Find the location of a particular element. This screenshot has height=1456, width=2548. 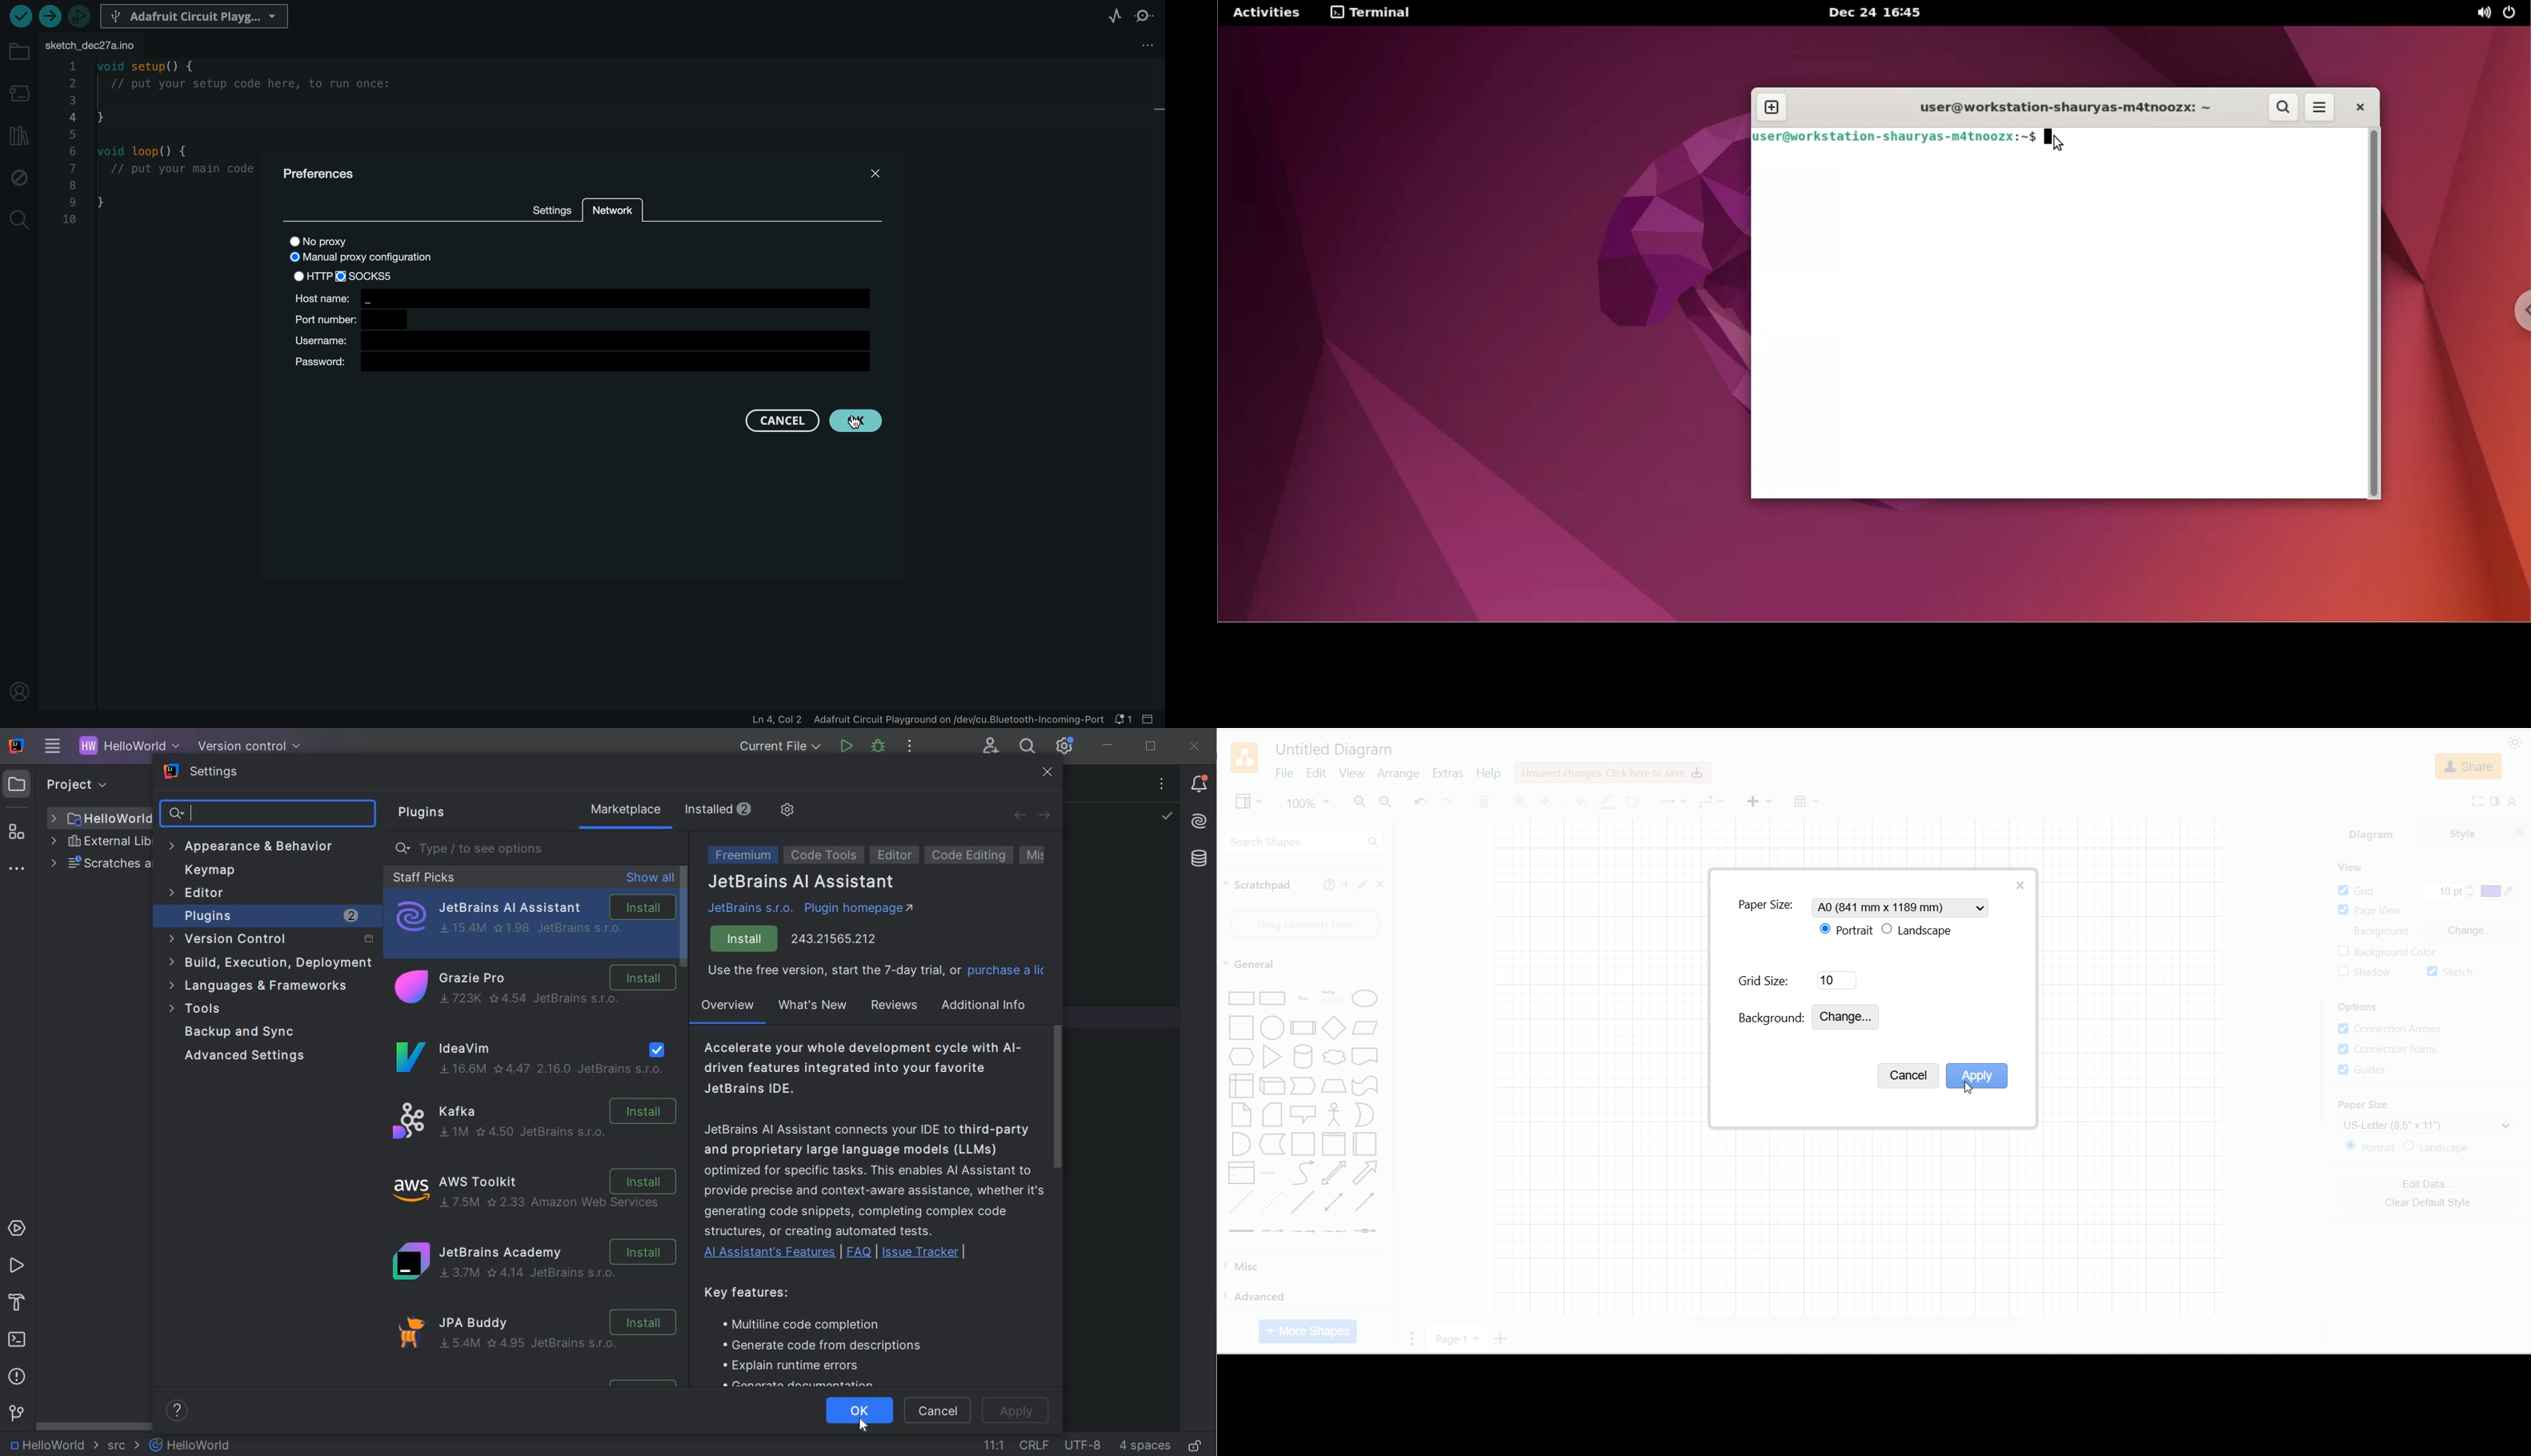

line color is located at coordinates (1604, 801).